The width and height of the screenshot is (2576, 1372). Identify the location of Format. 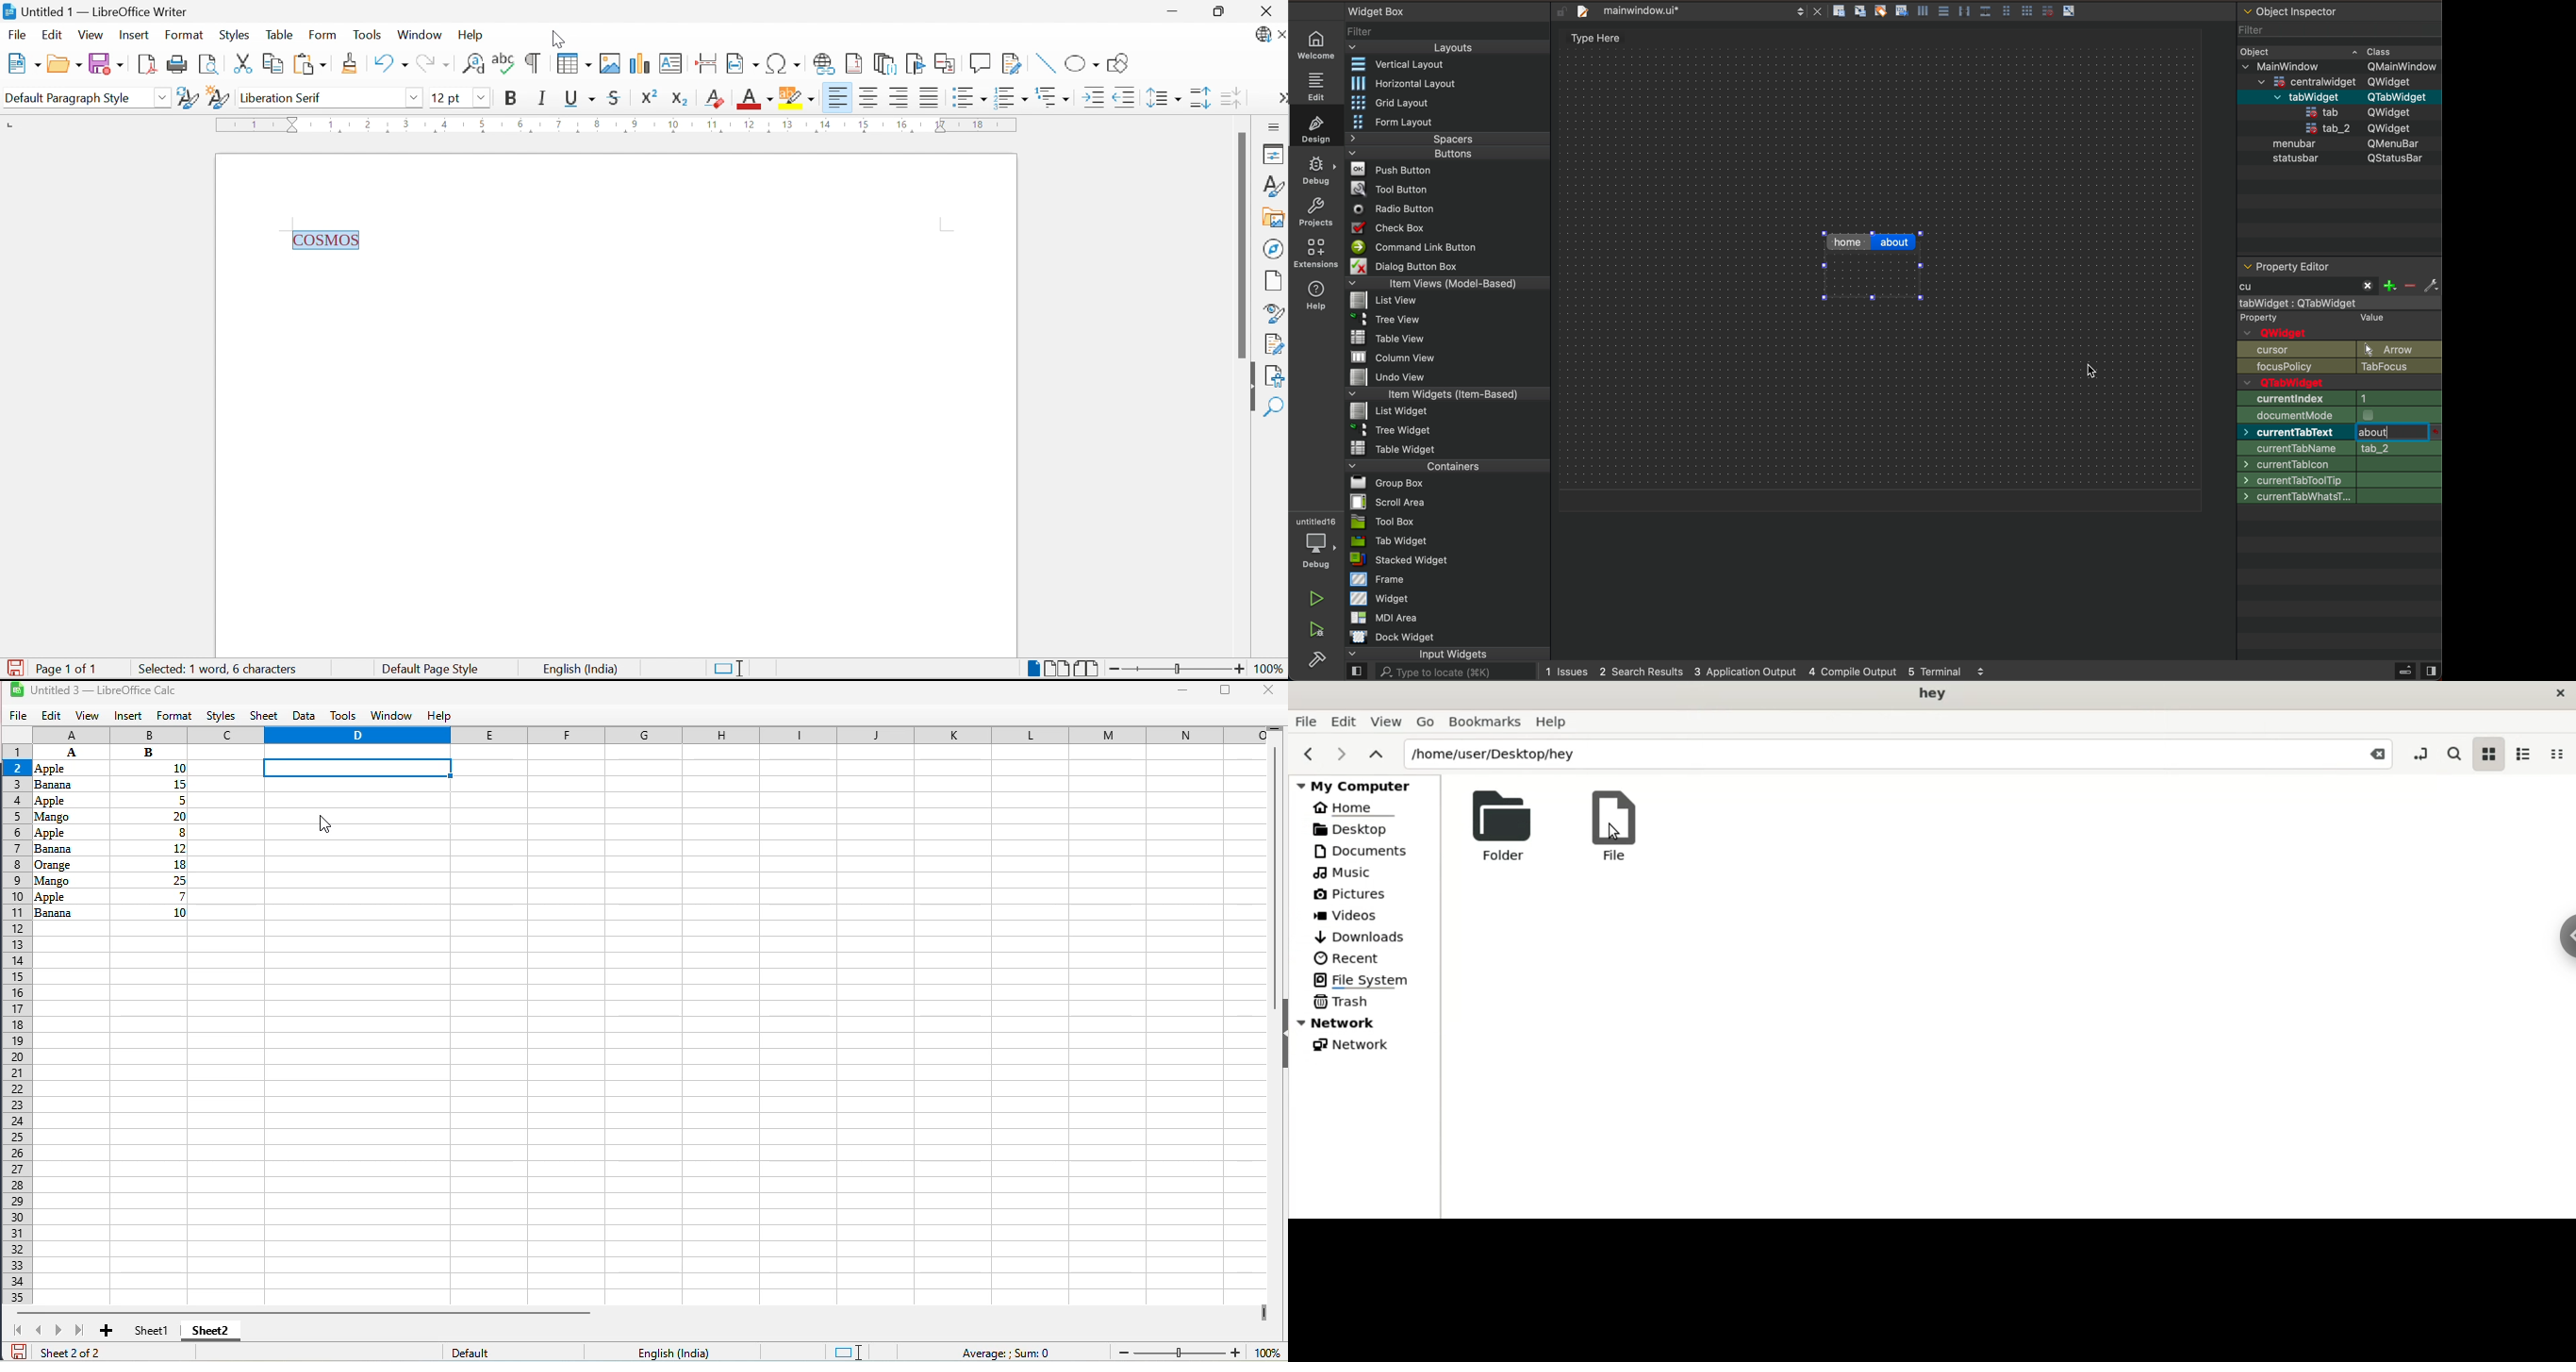
(185, 36).